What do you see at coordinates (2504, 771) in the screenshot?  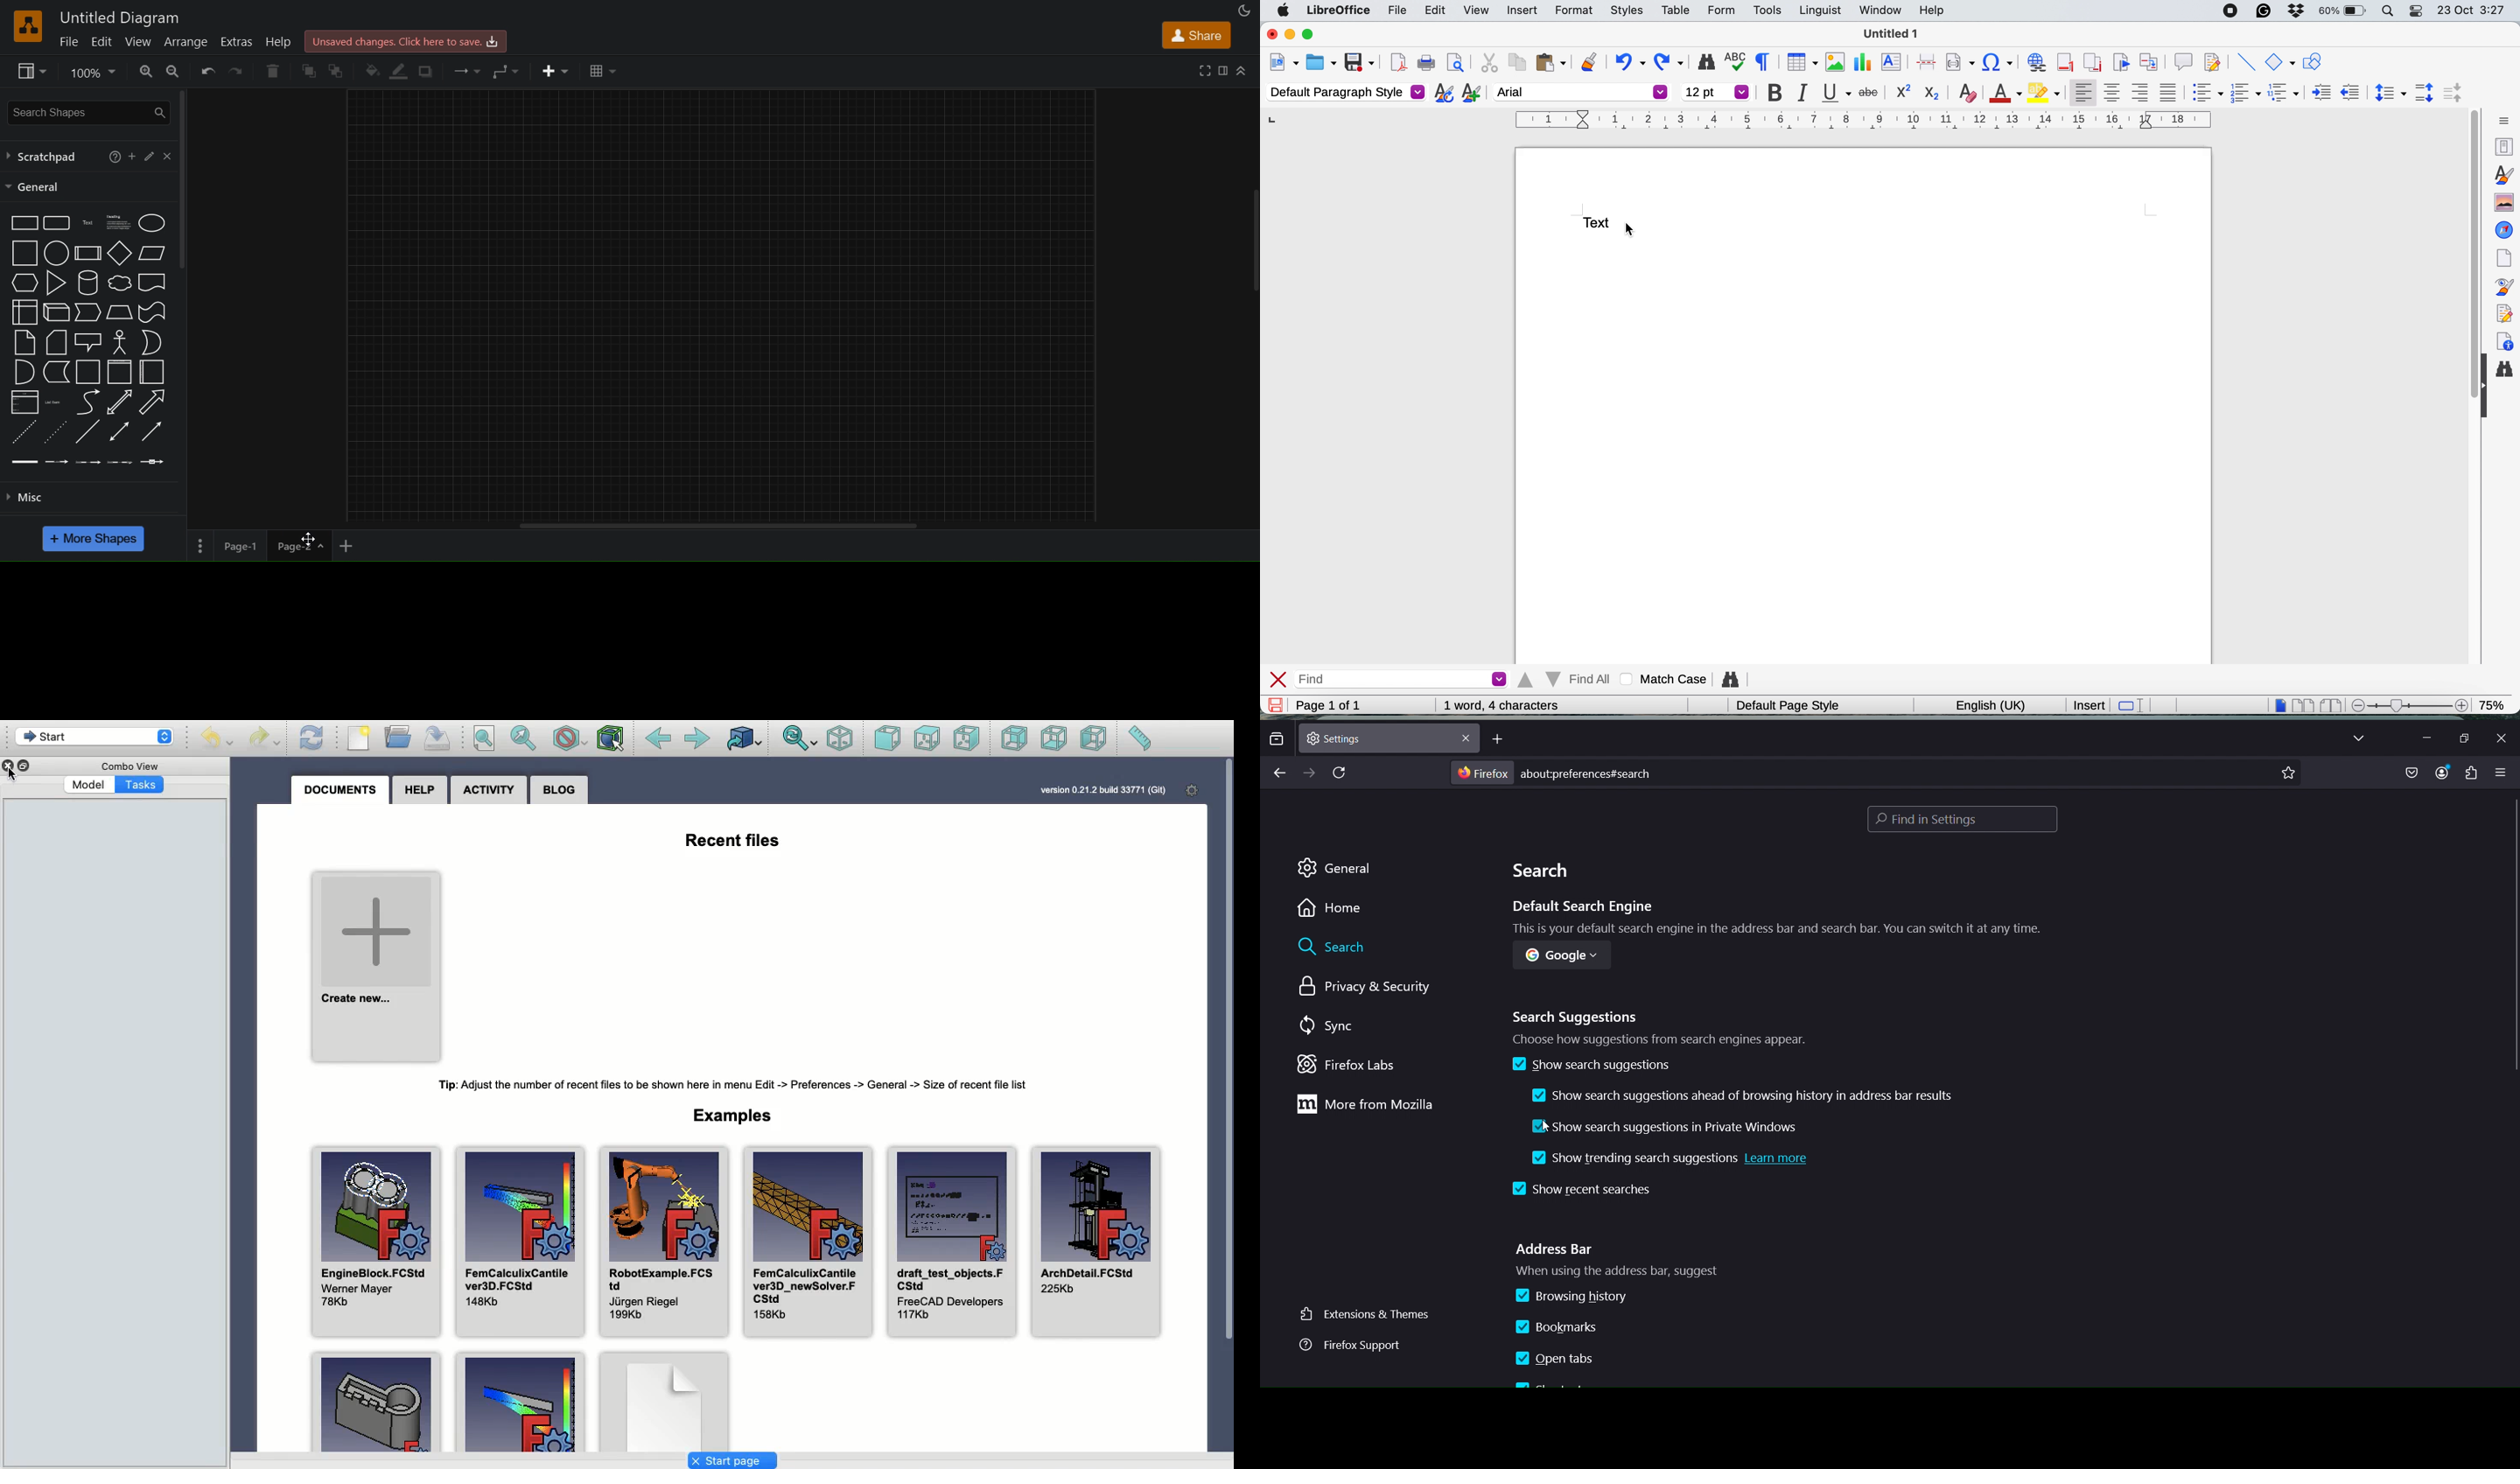 I see `open application menu` at bounding box center [2504, 771].